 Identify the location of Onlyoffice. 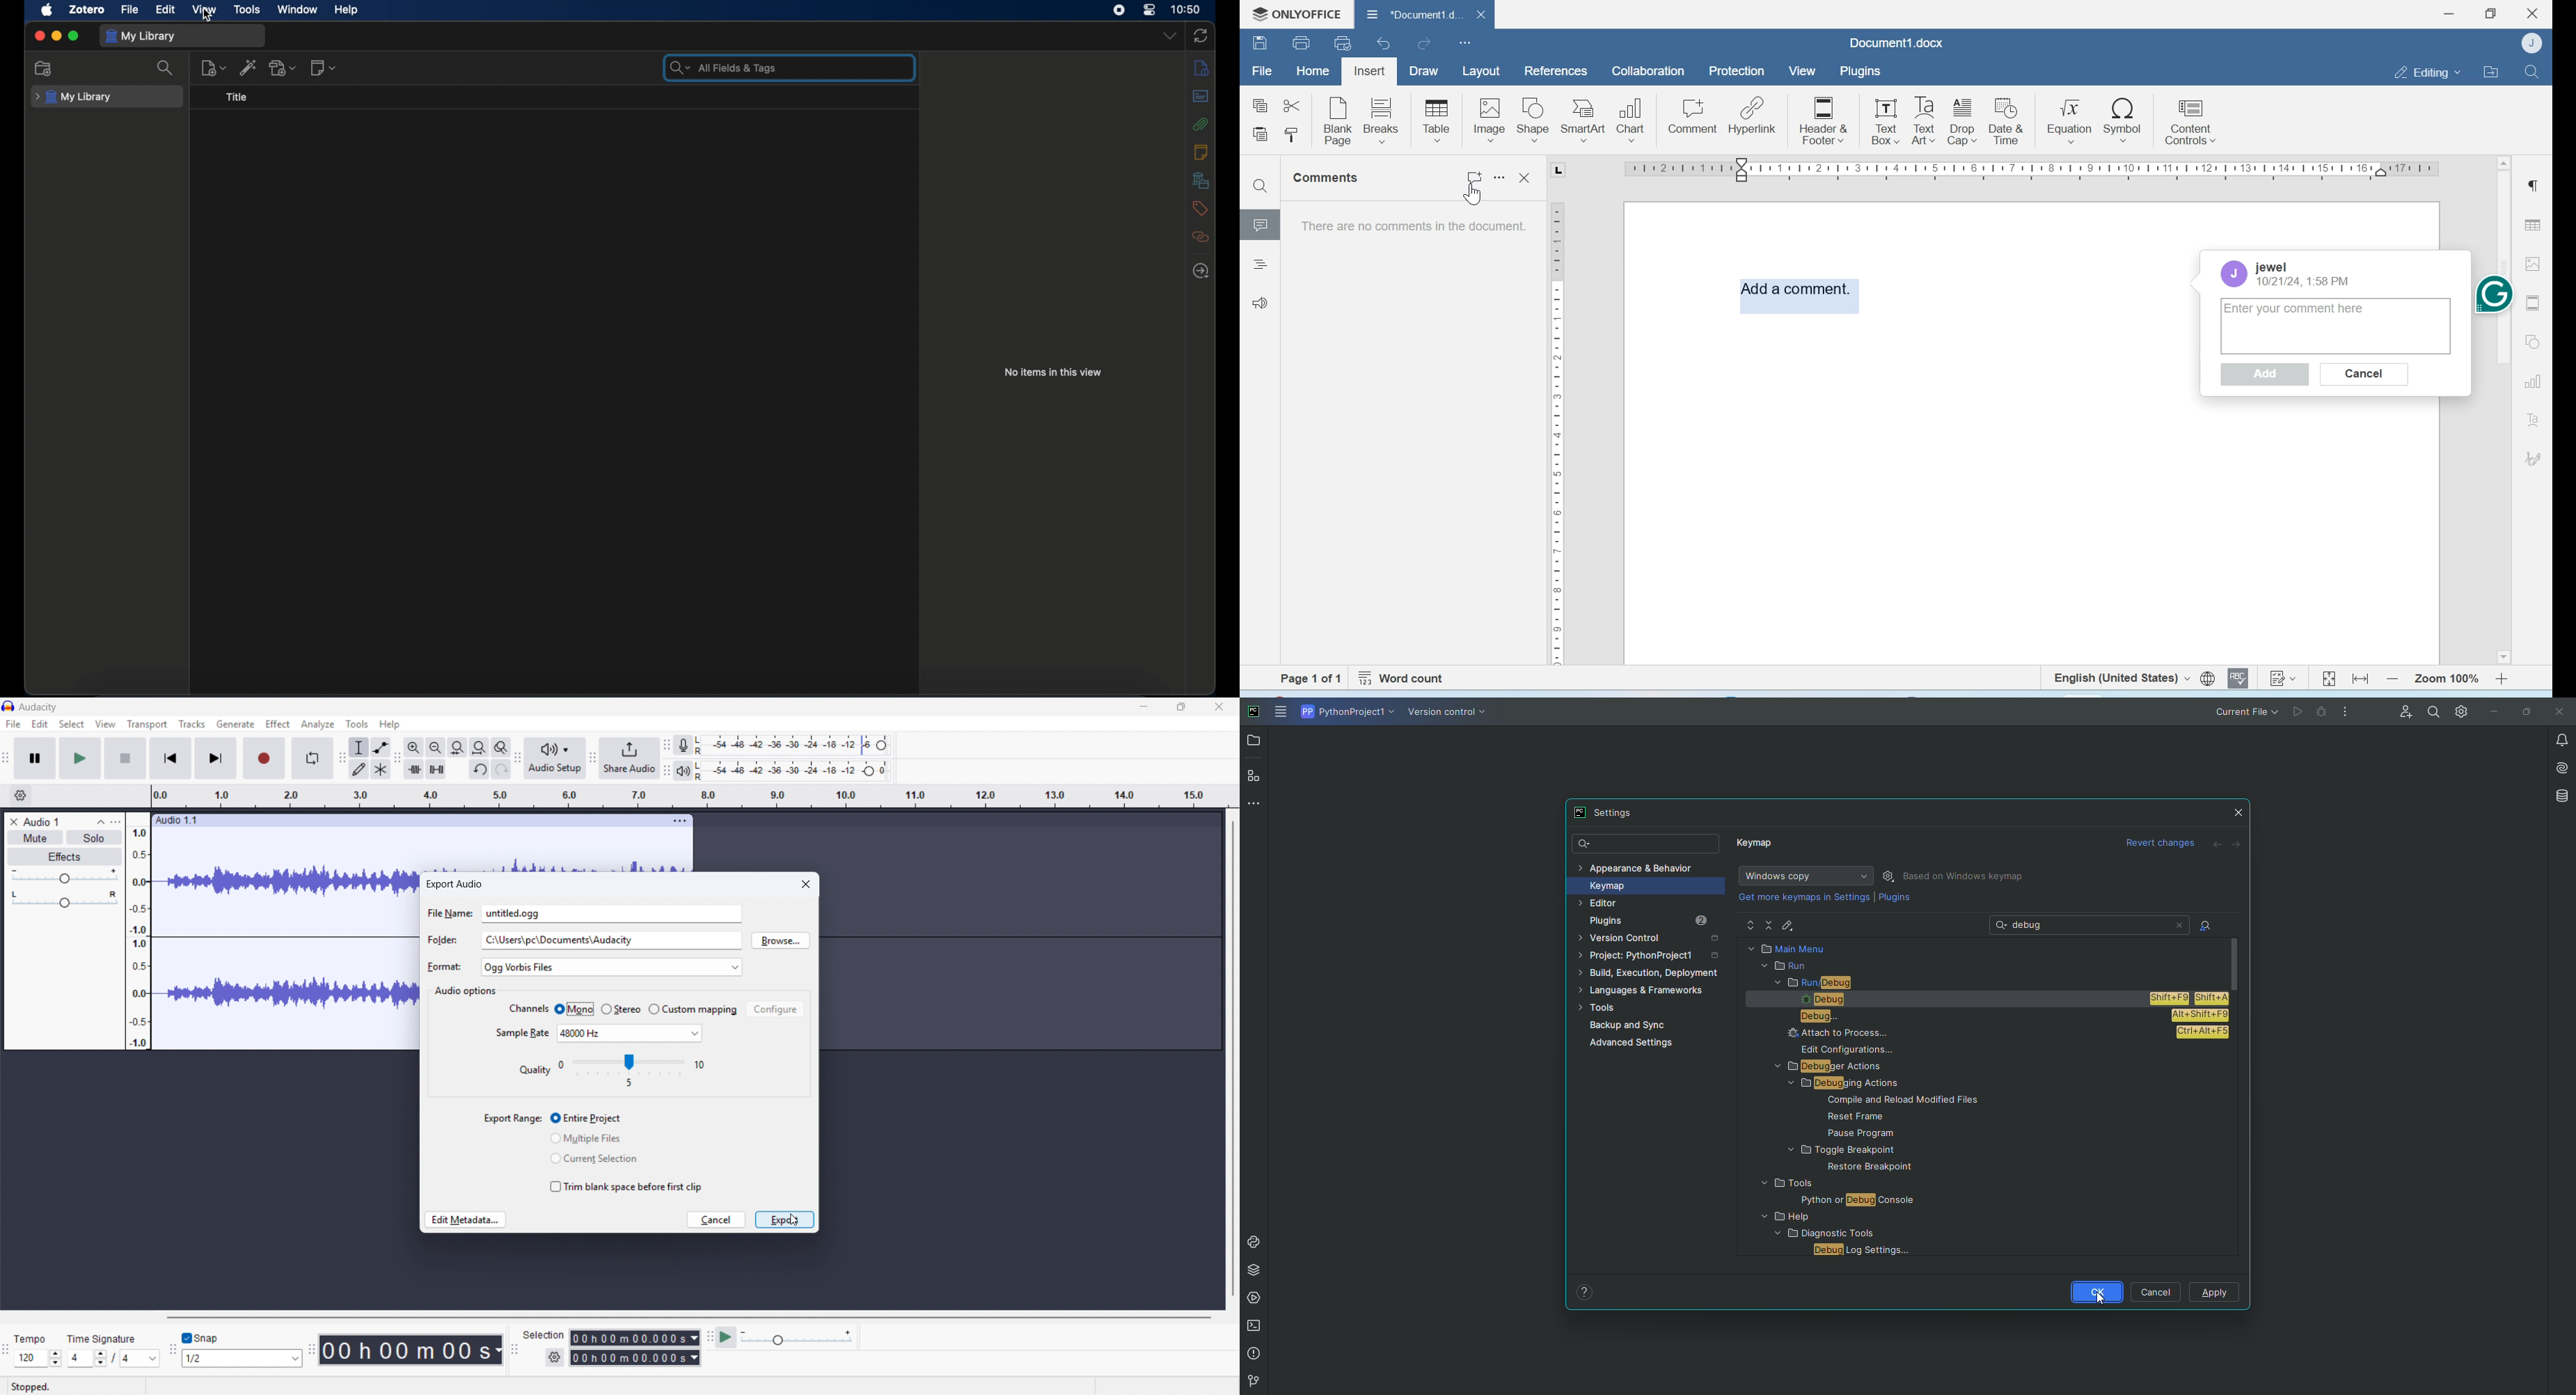
(1292, 14).